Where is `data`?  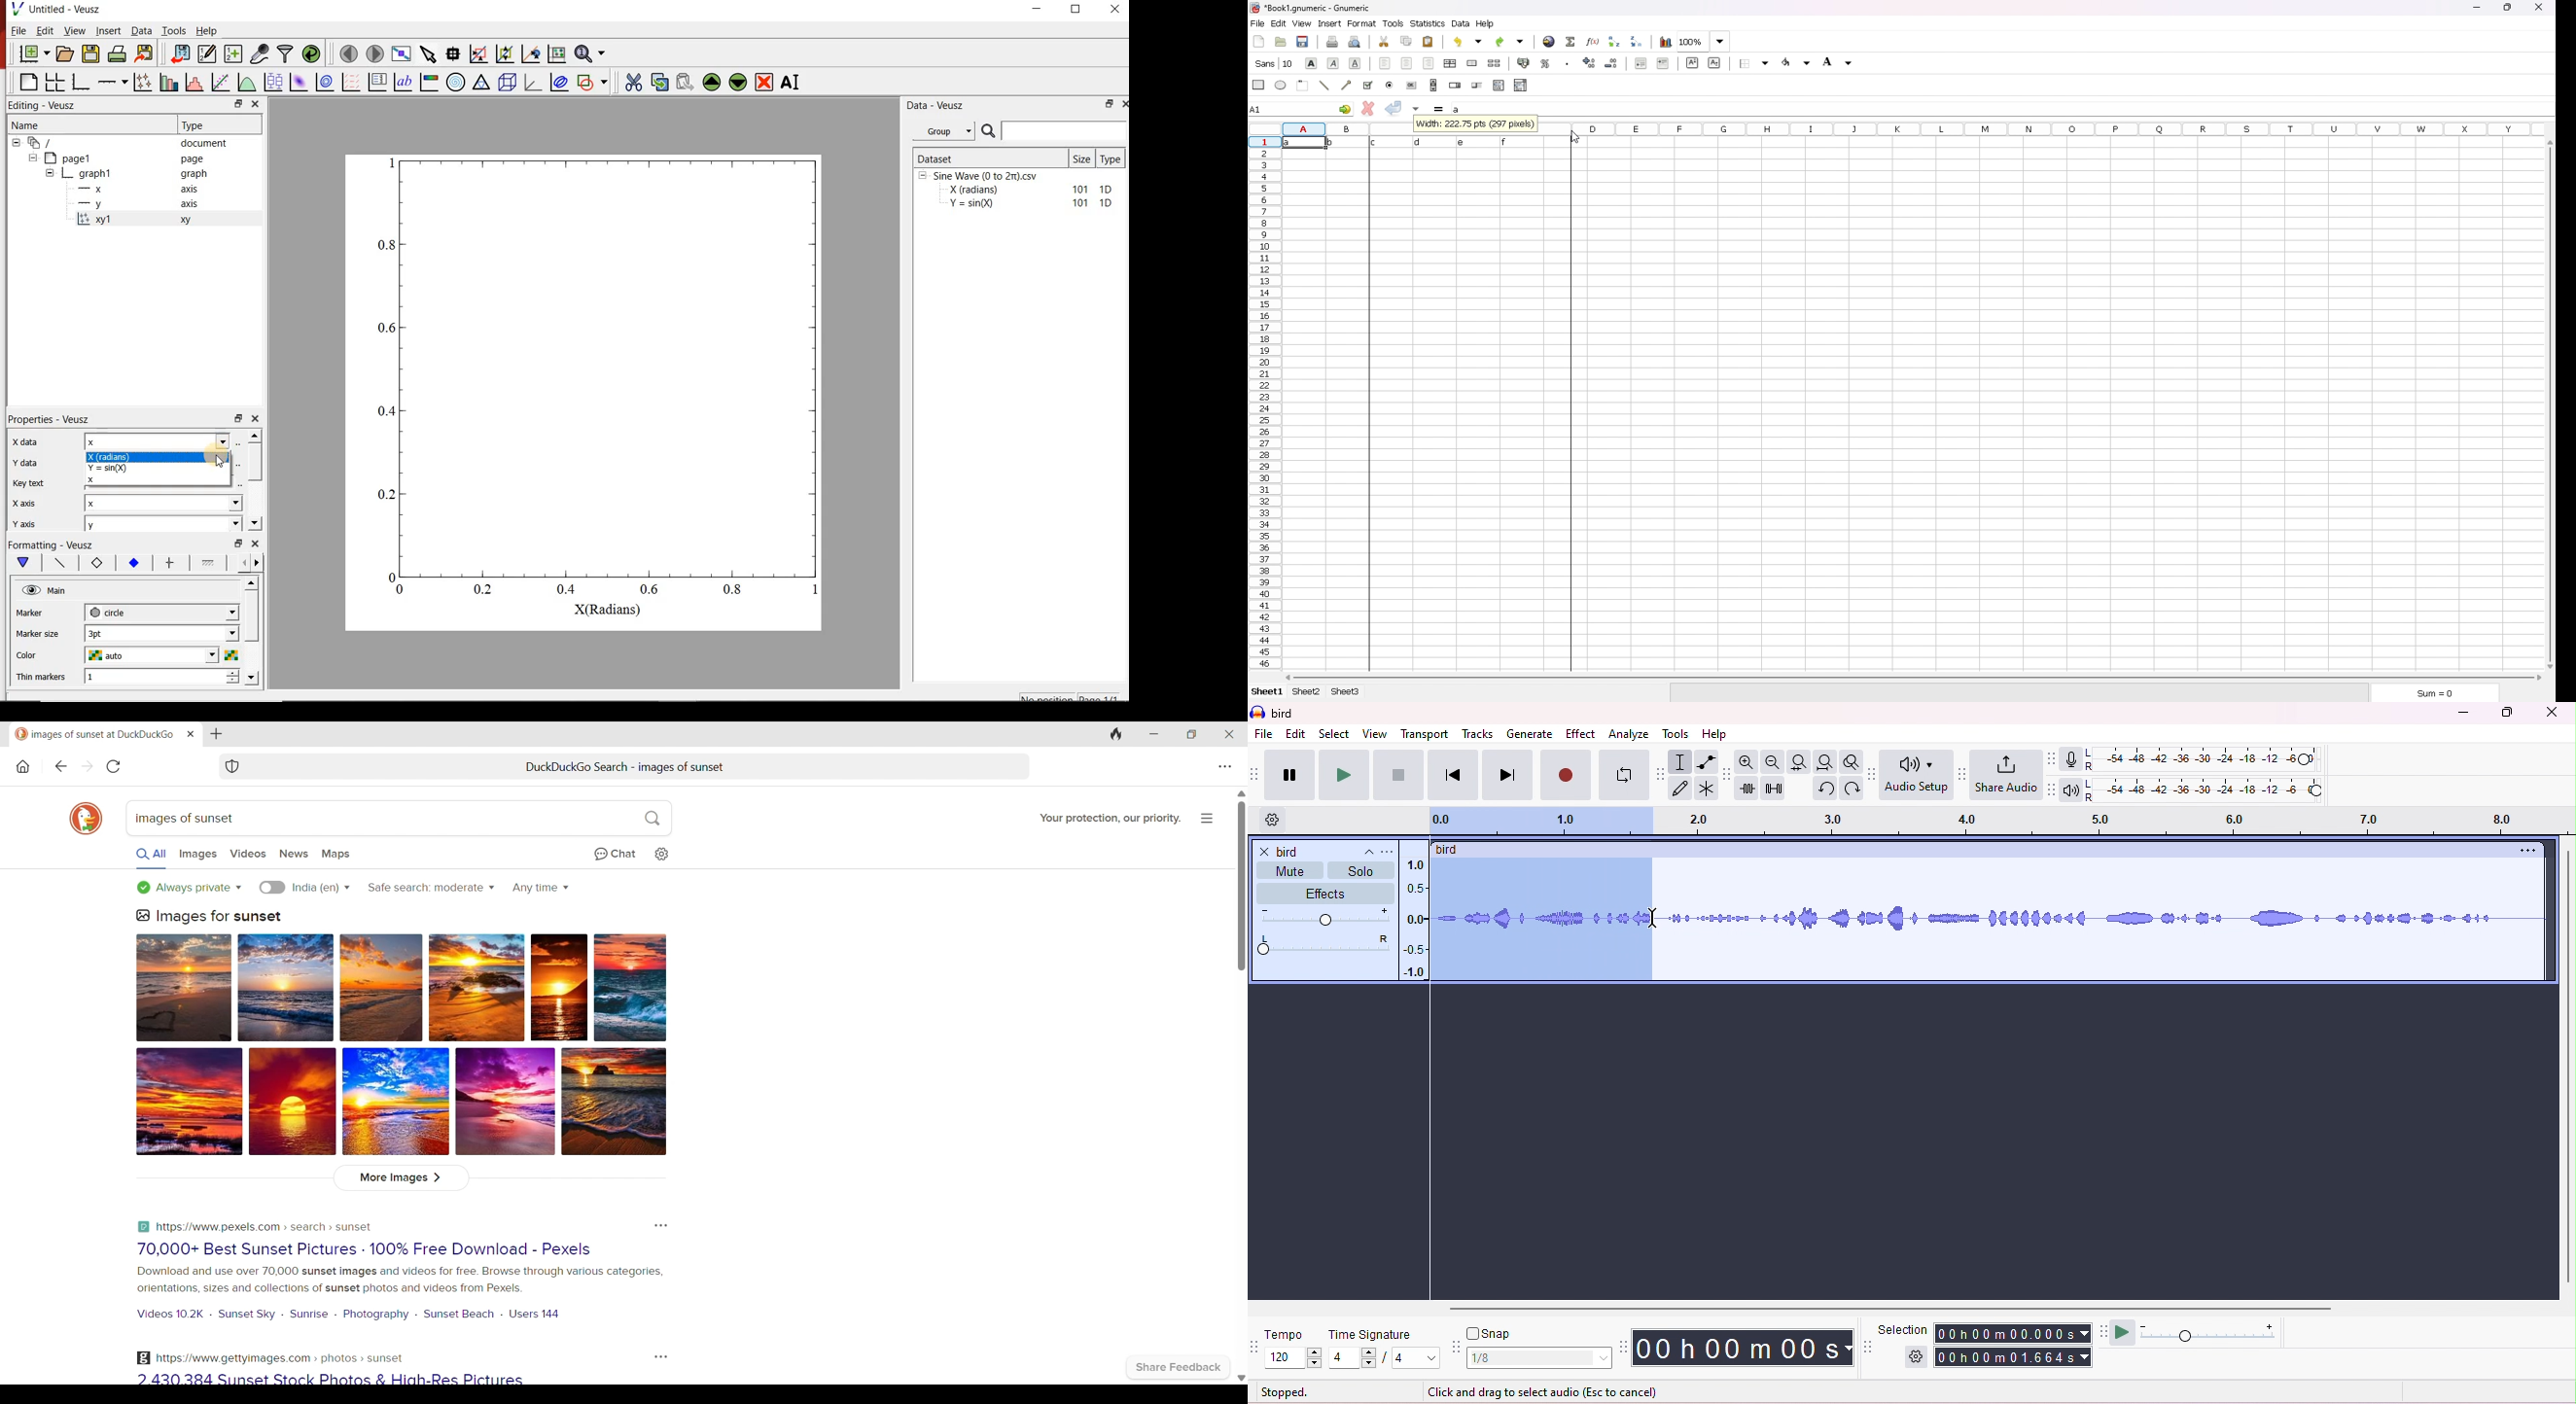
data is located at coordinates (1422, 142).